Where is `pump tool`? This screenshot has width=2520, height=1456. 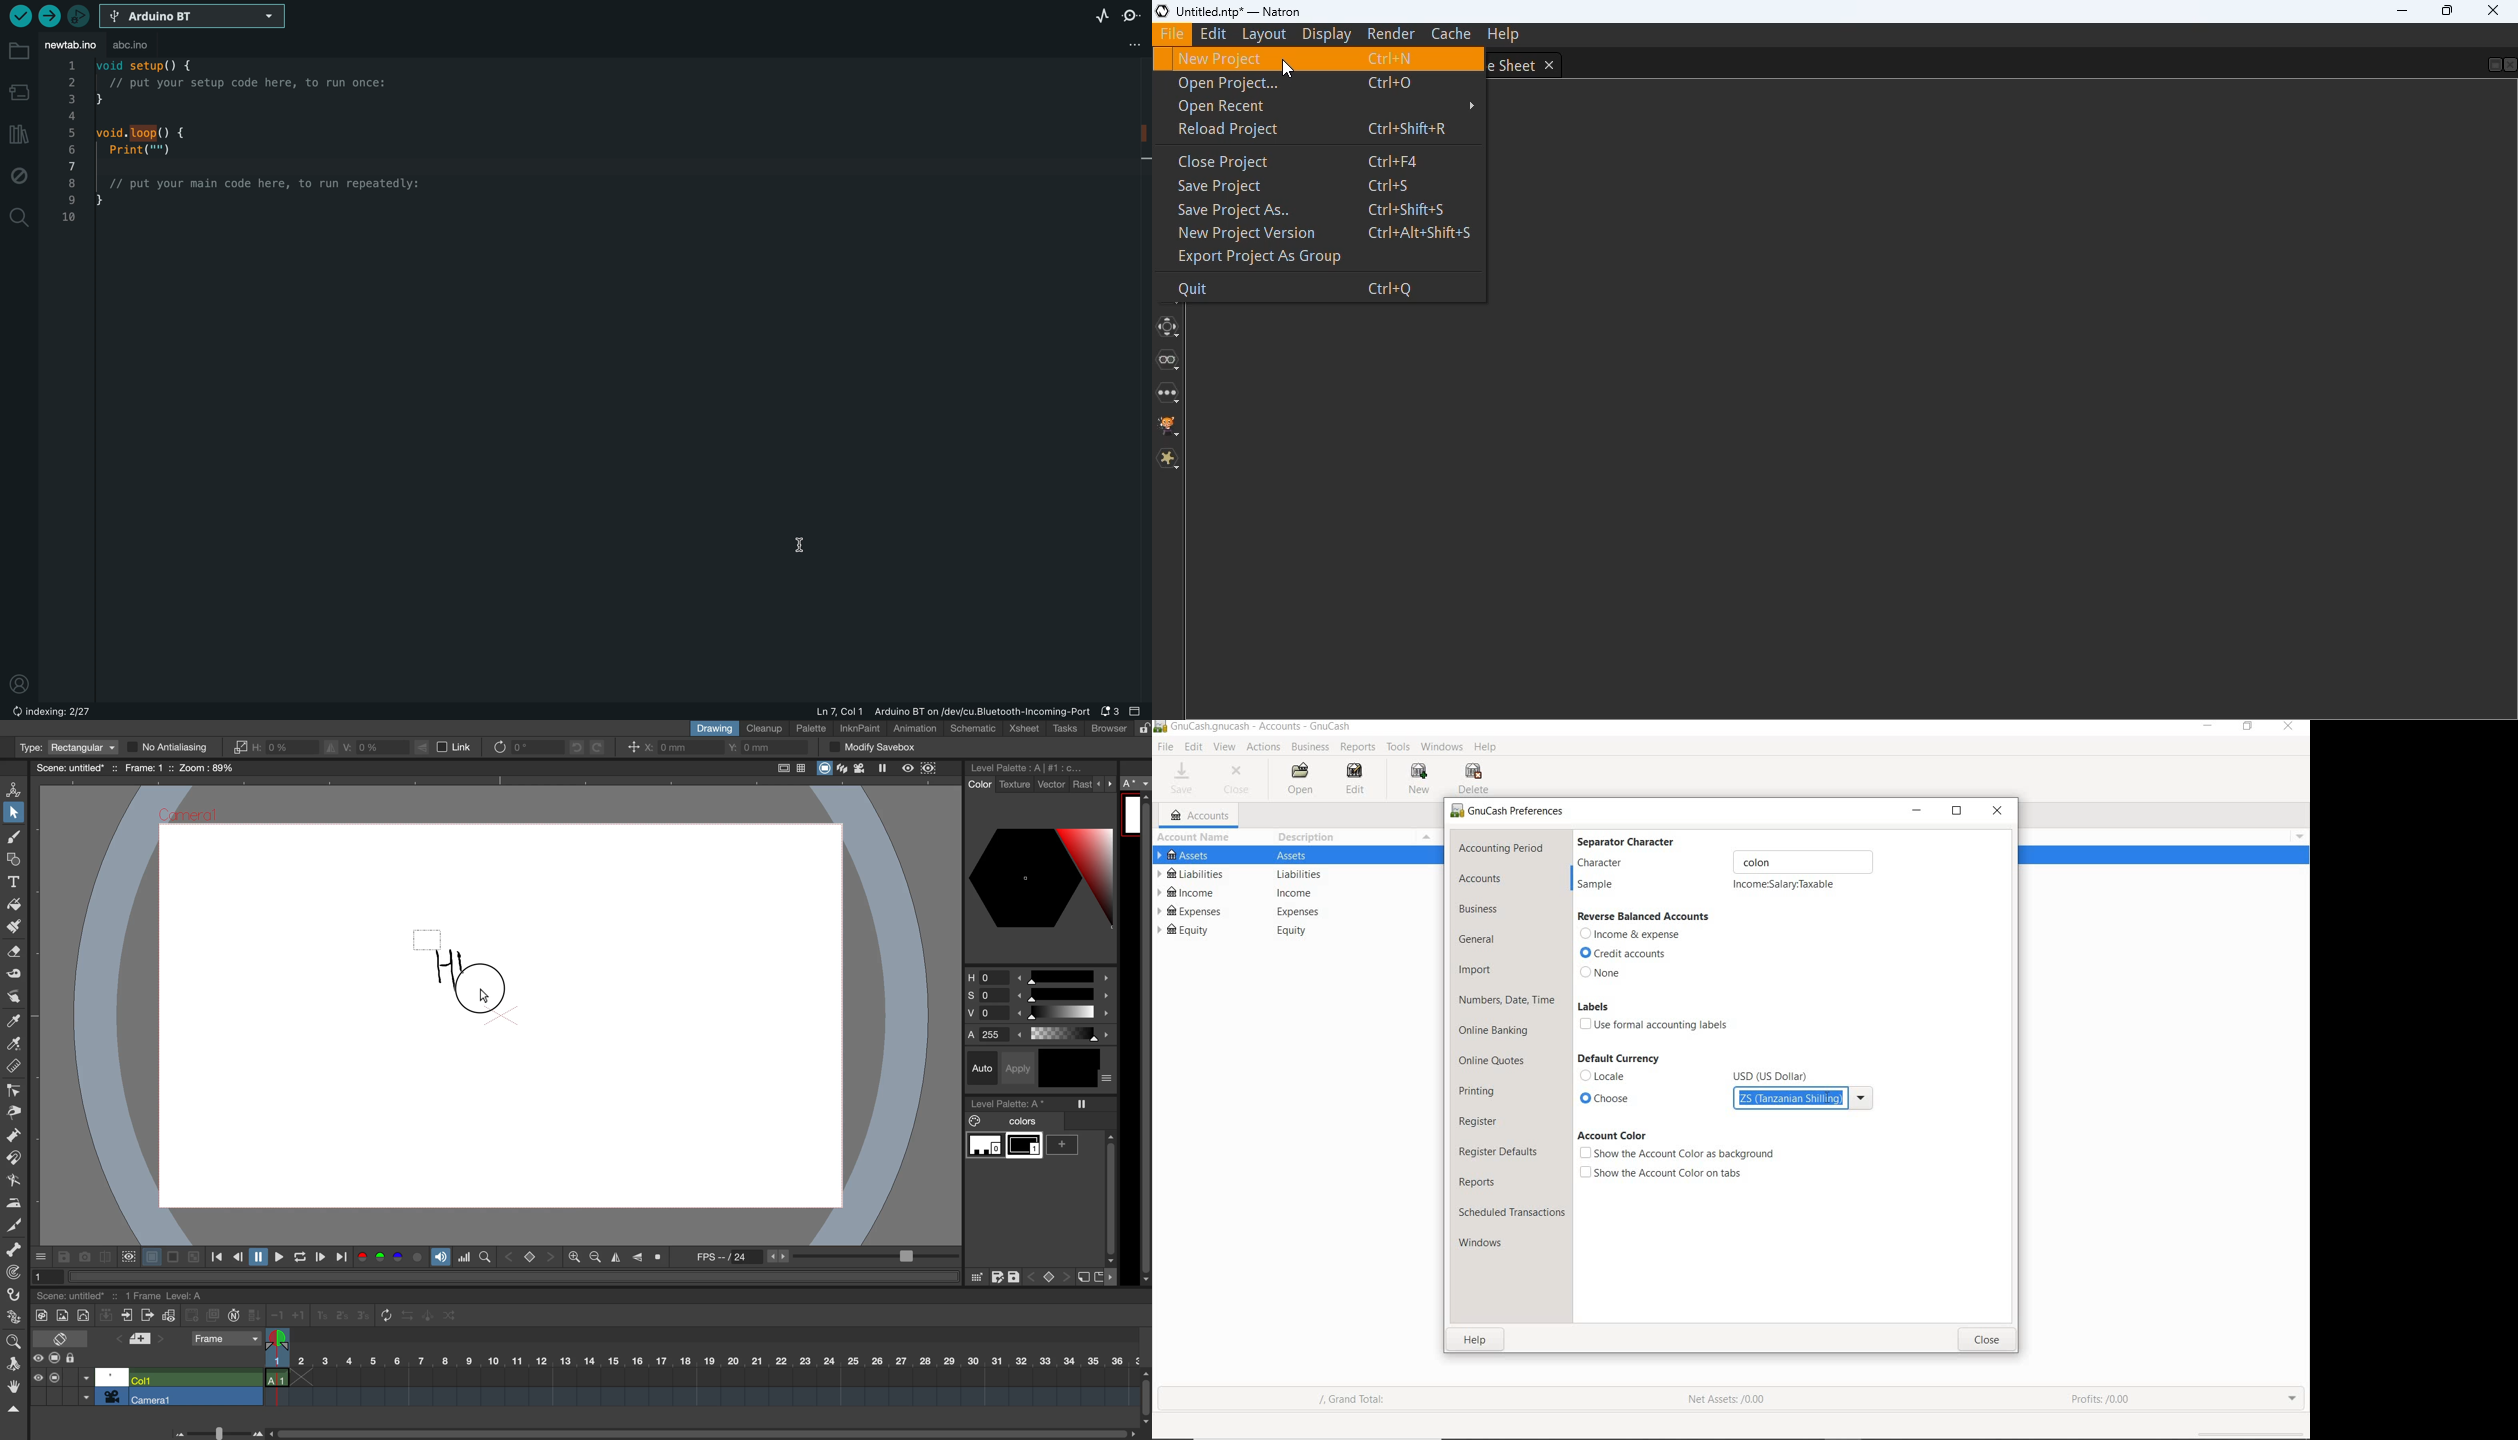 pump tool is located at coordinates (15, 1136).